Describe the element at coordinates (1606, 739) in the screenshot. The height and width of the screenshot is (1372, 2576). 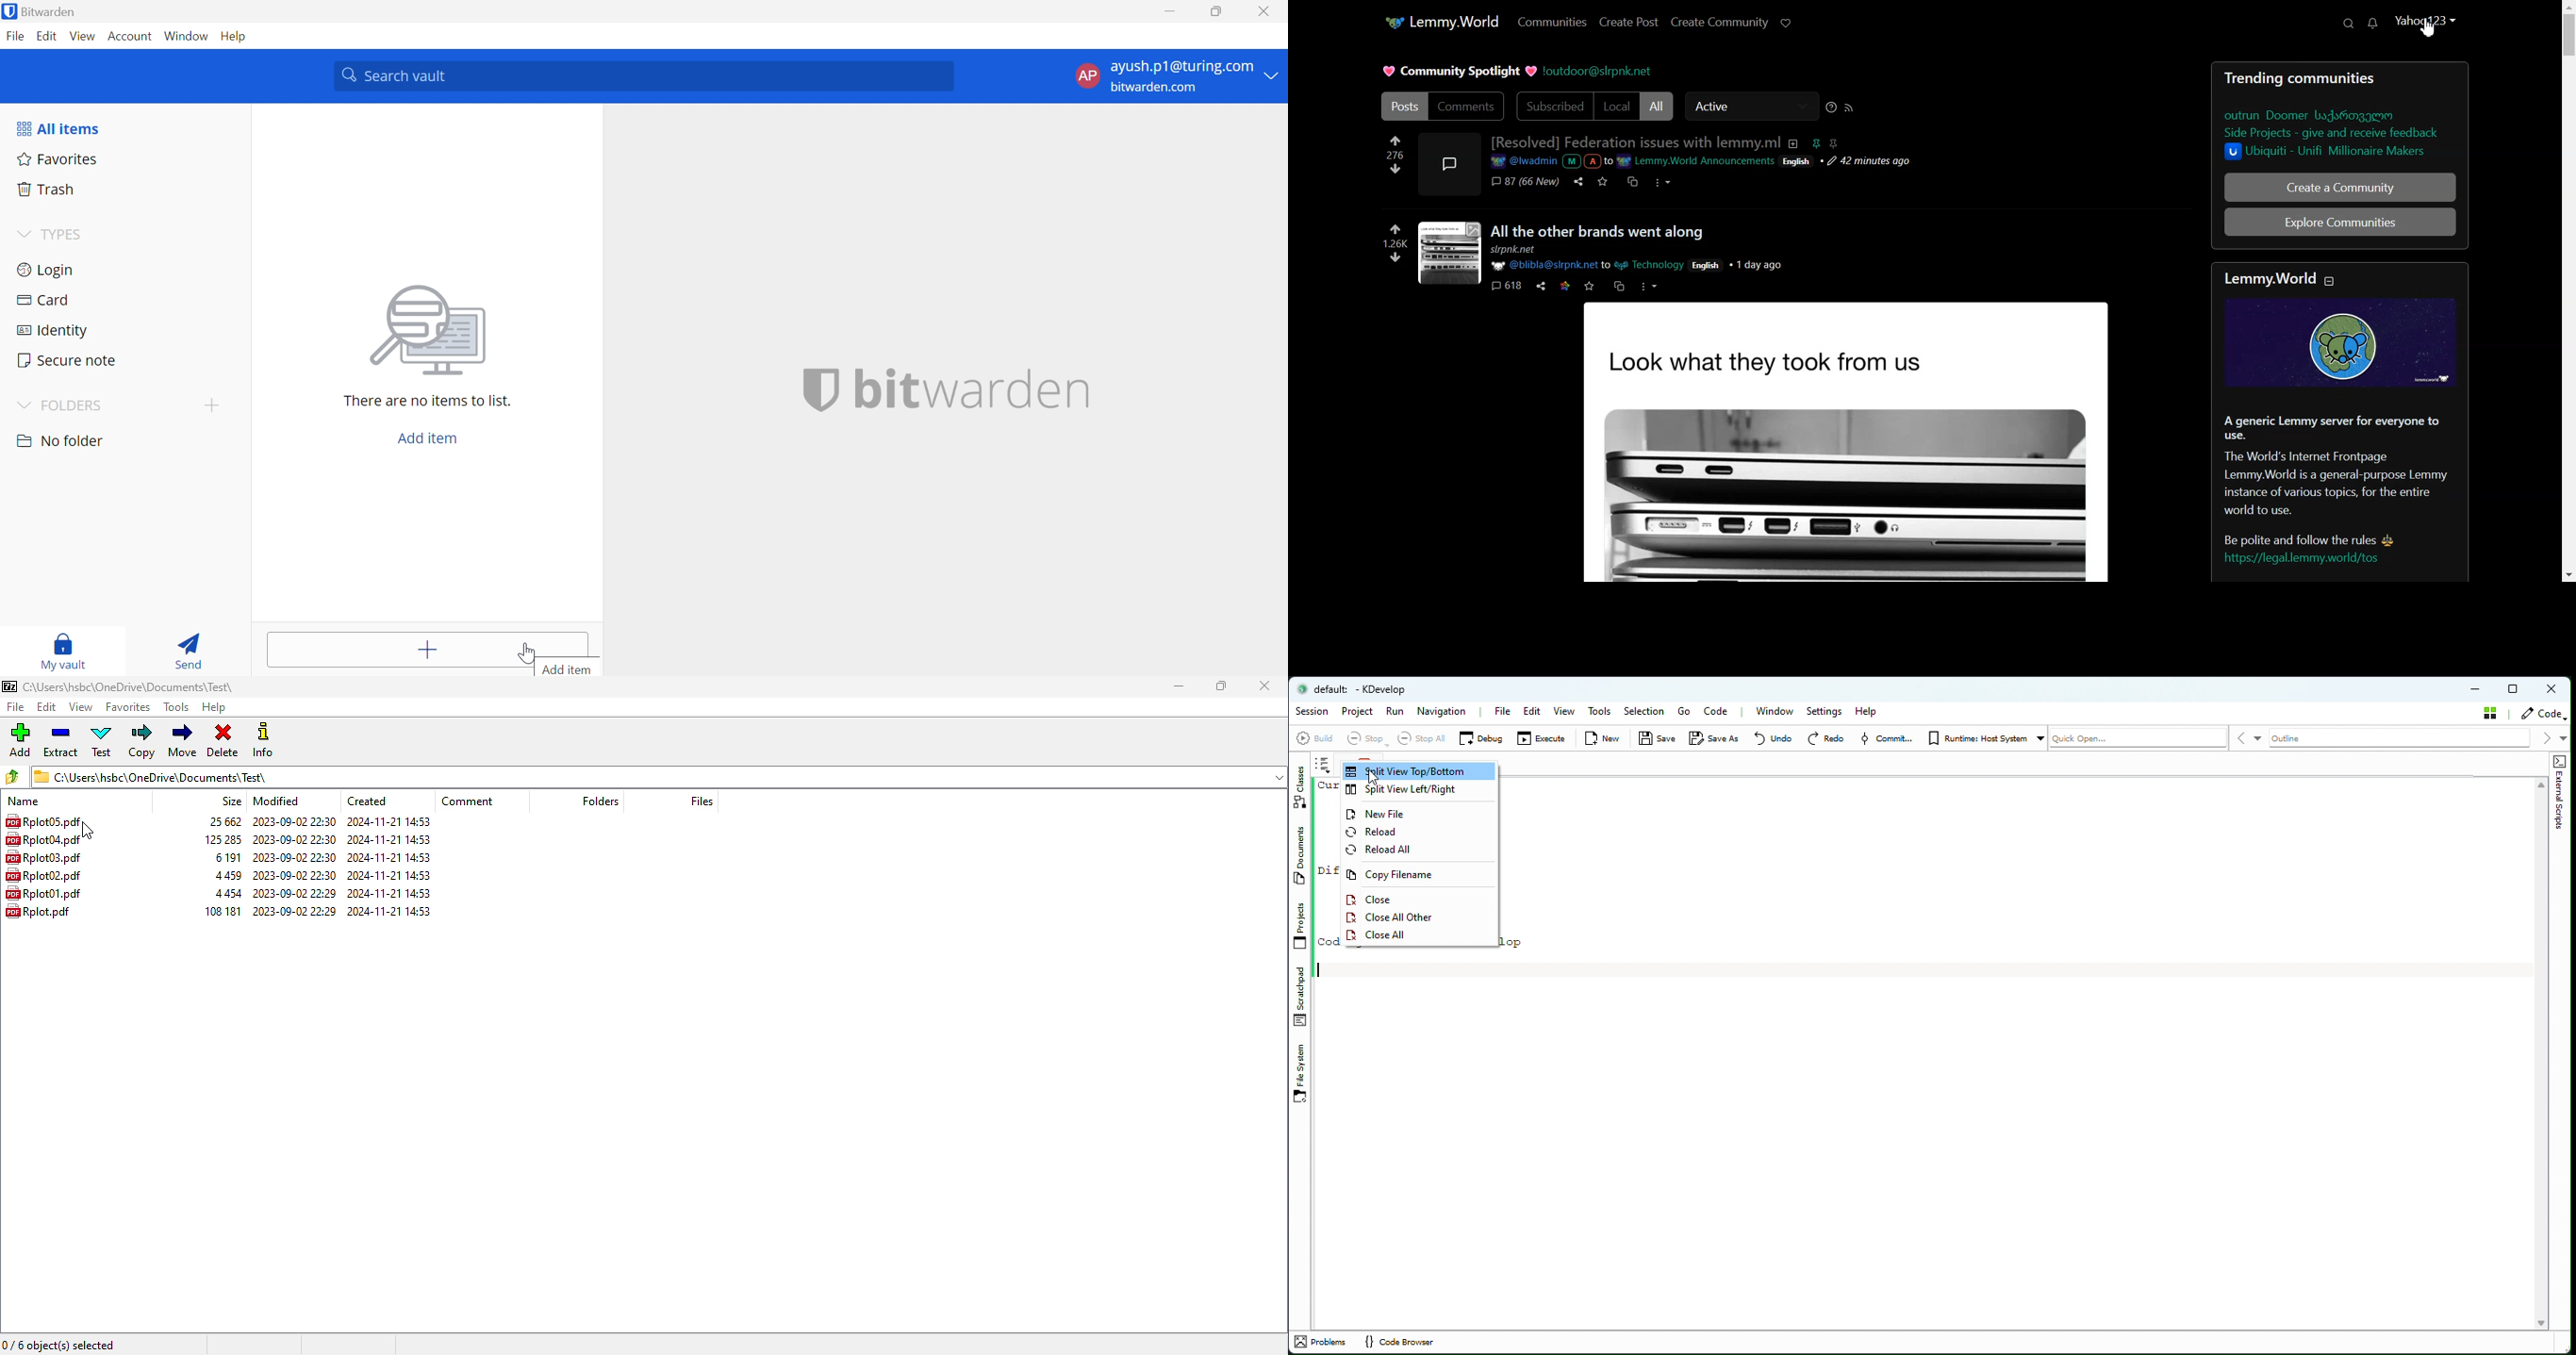
I see `New` at that location.